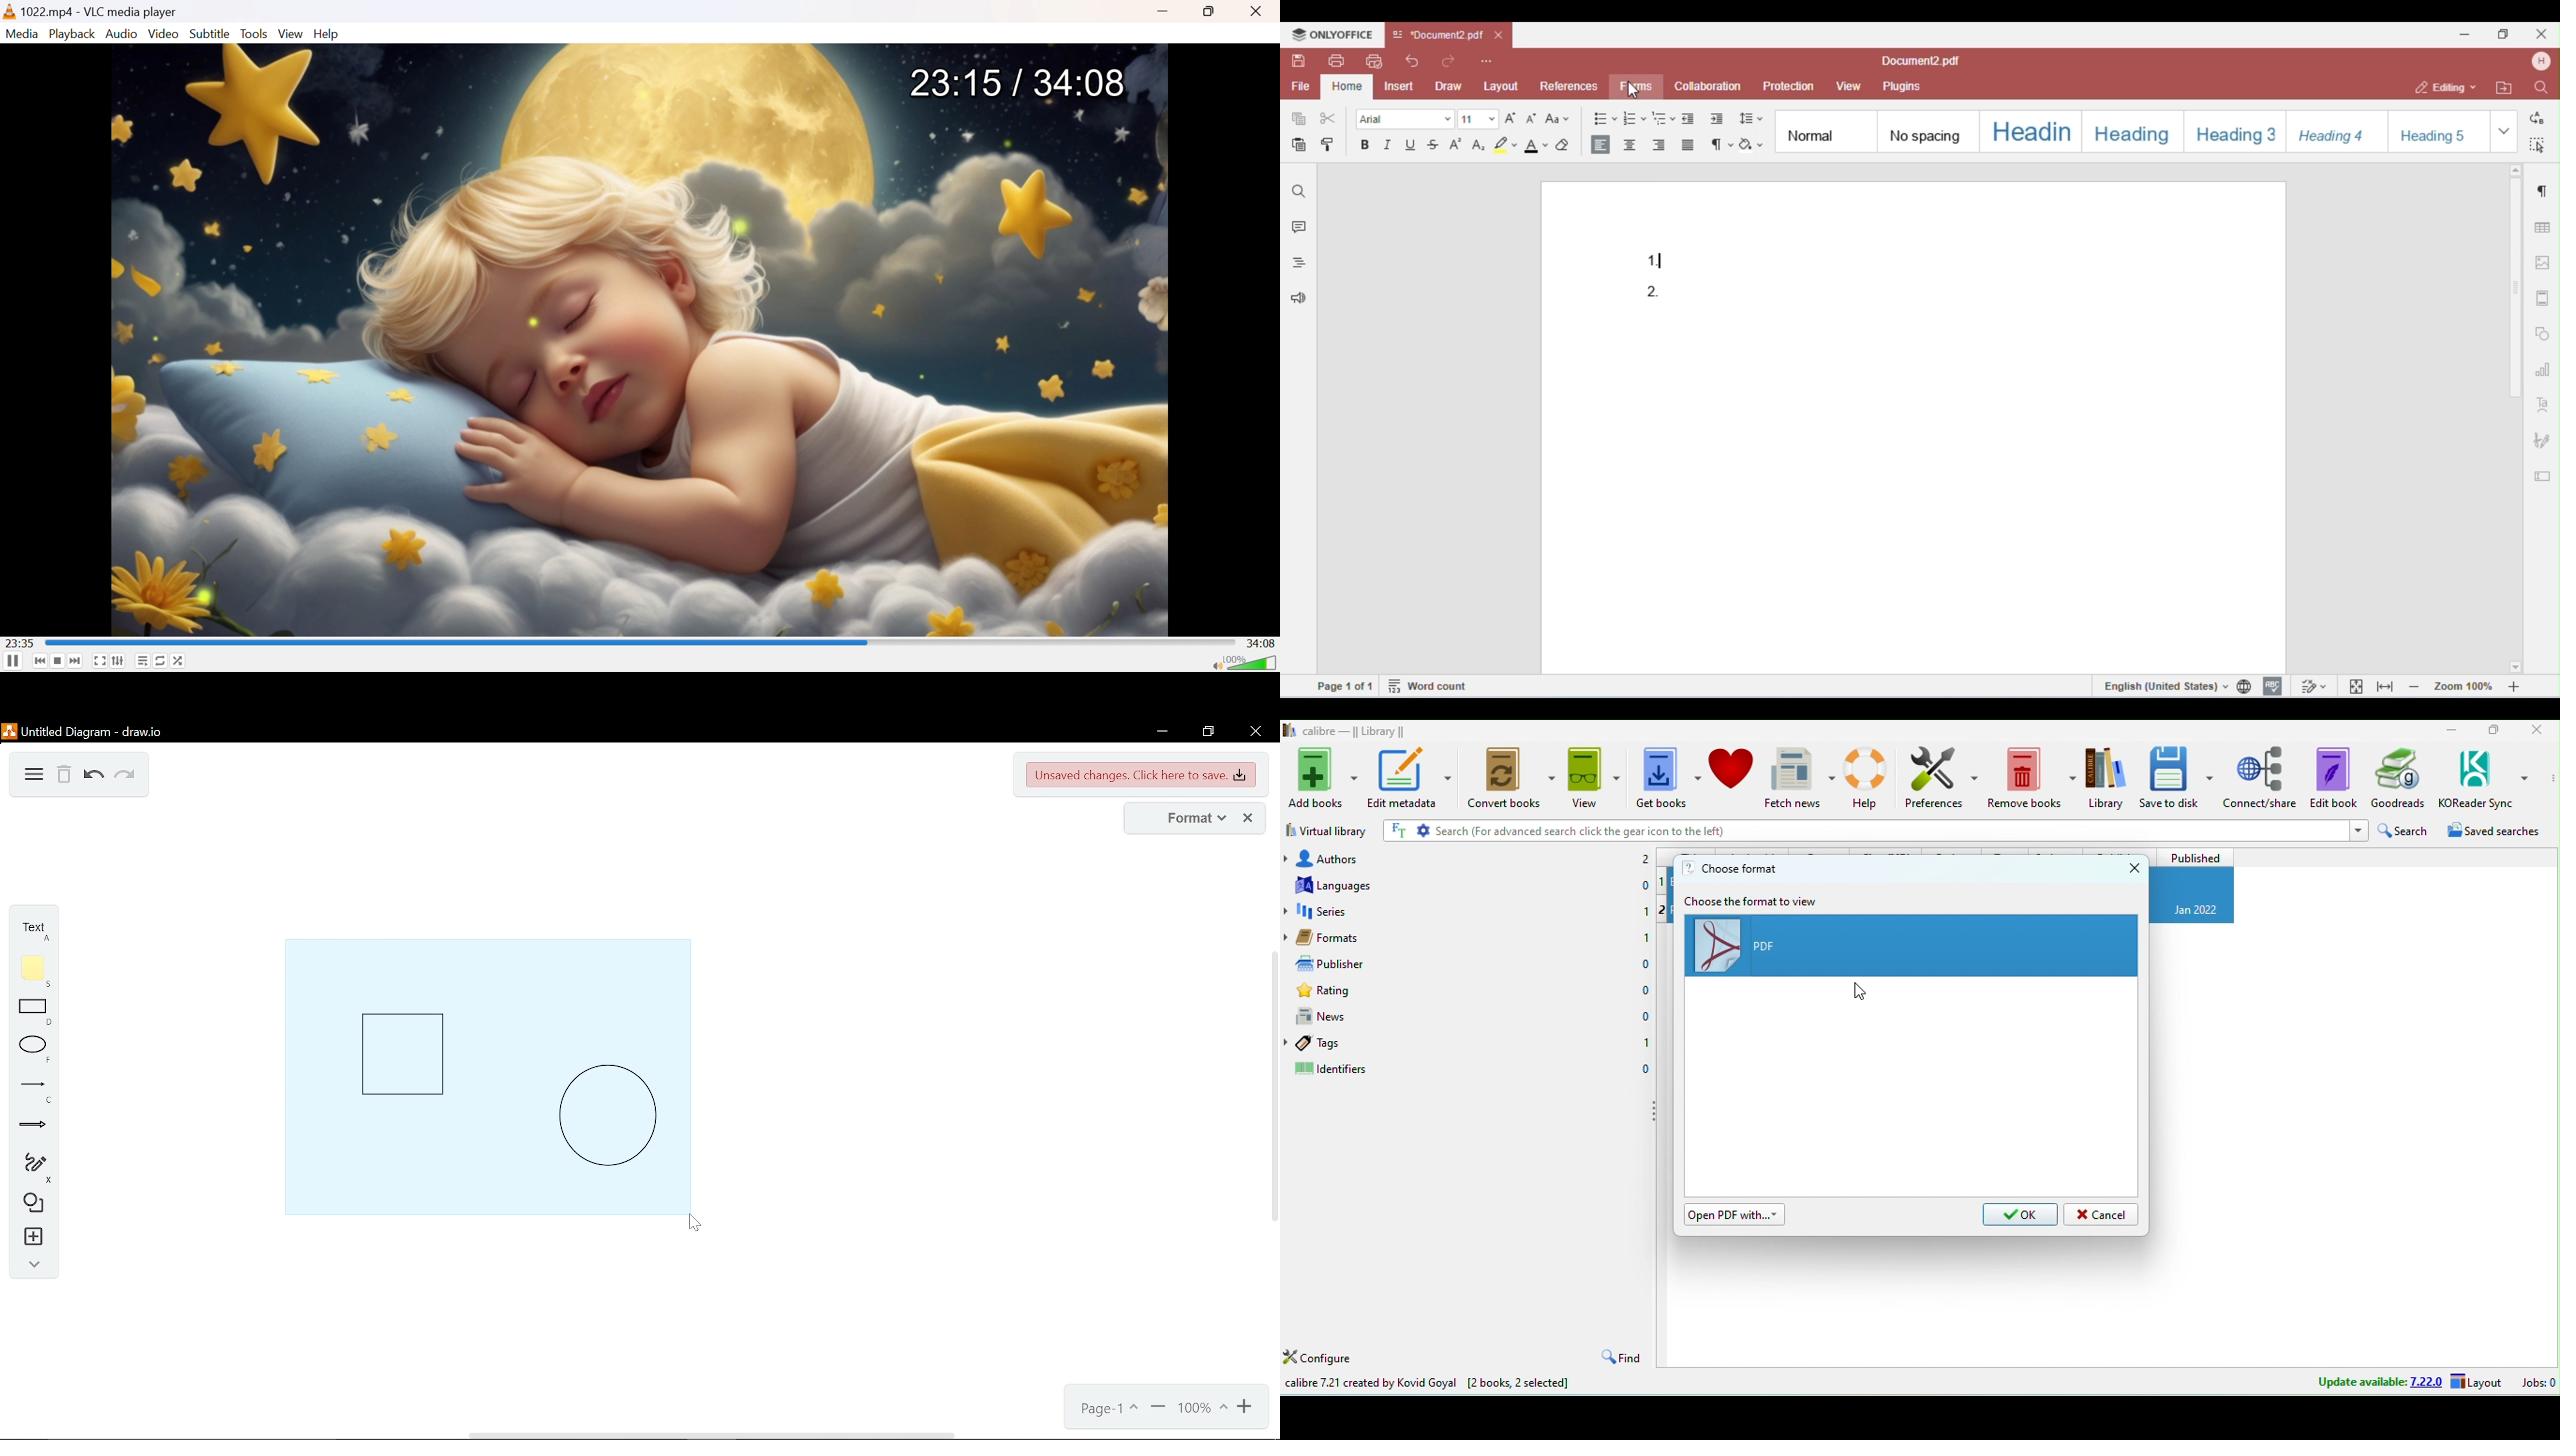  Describe the element at coordinates (2133, 867) in the screenshot. I see `close` at that location.